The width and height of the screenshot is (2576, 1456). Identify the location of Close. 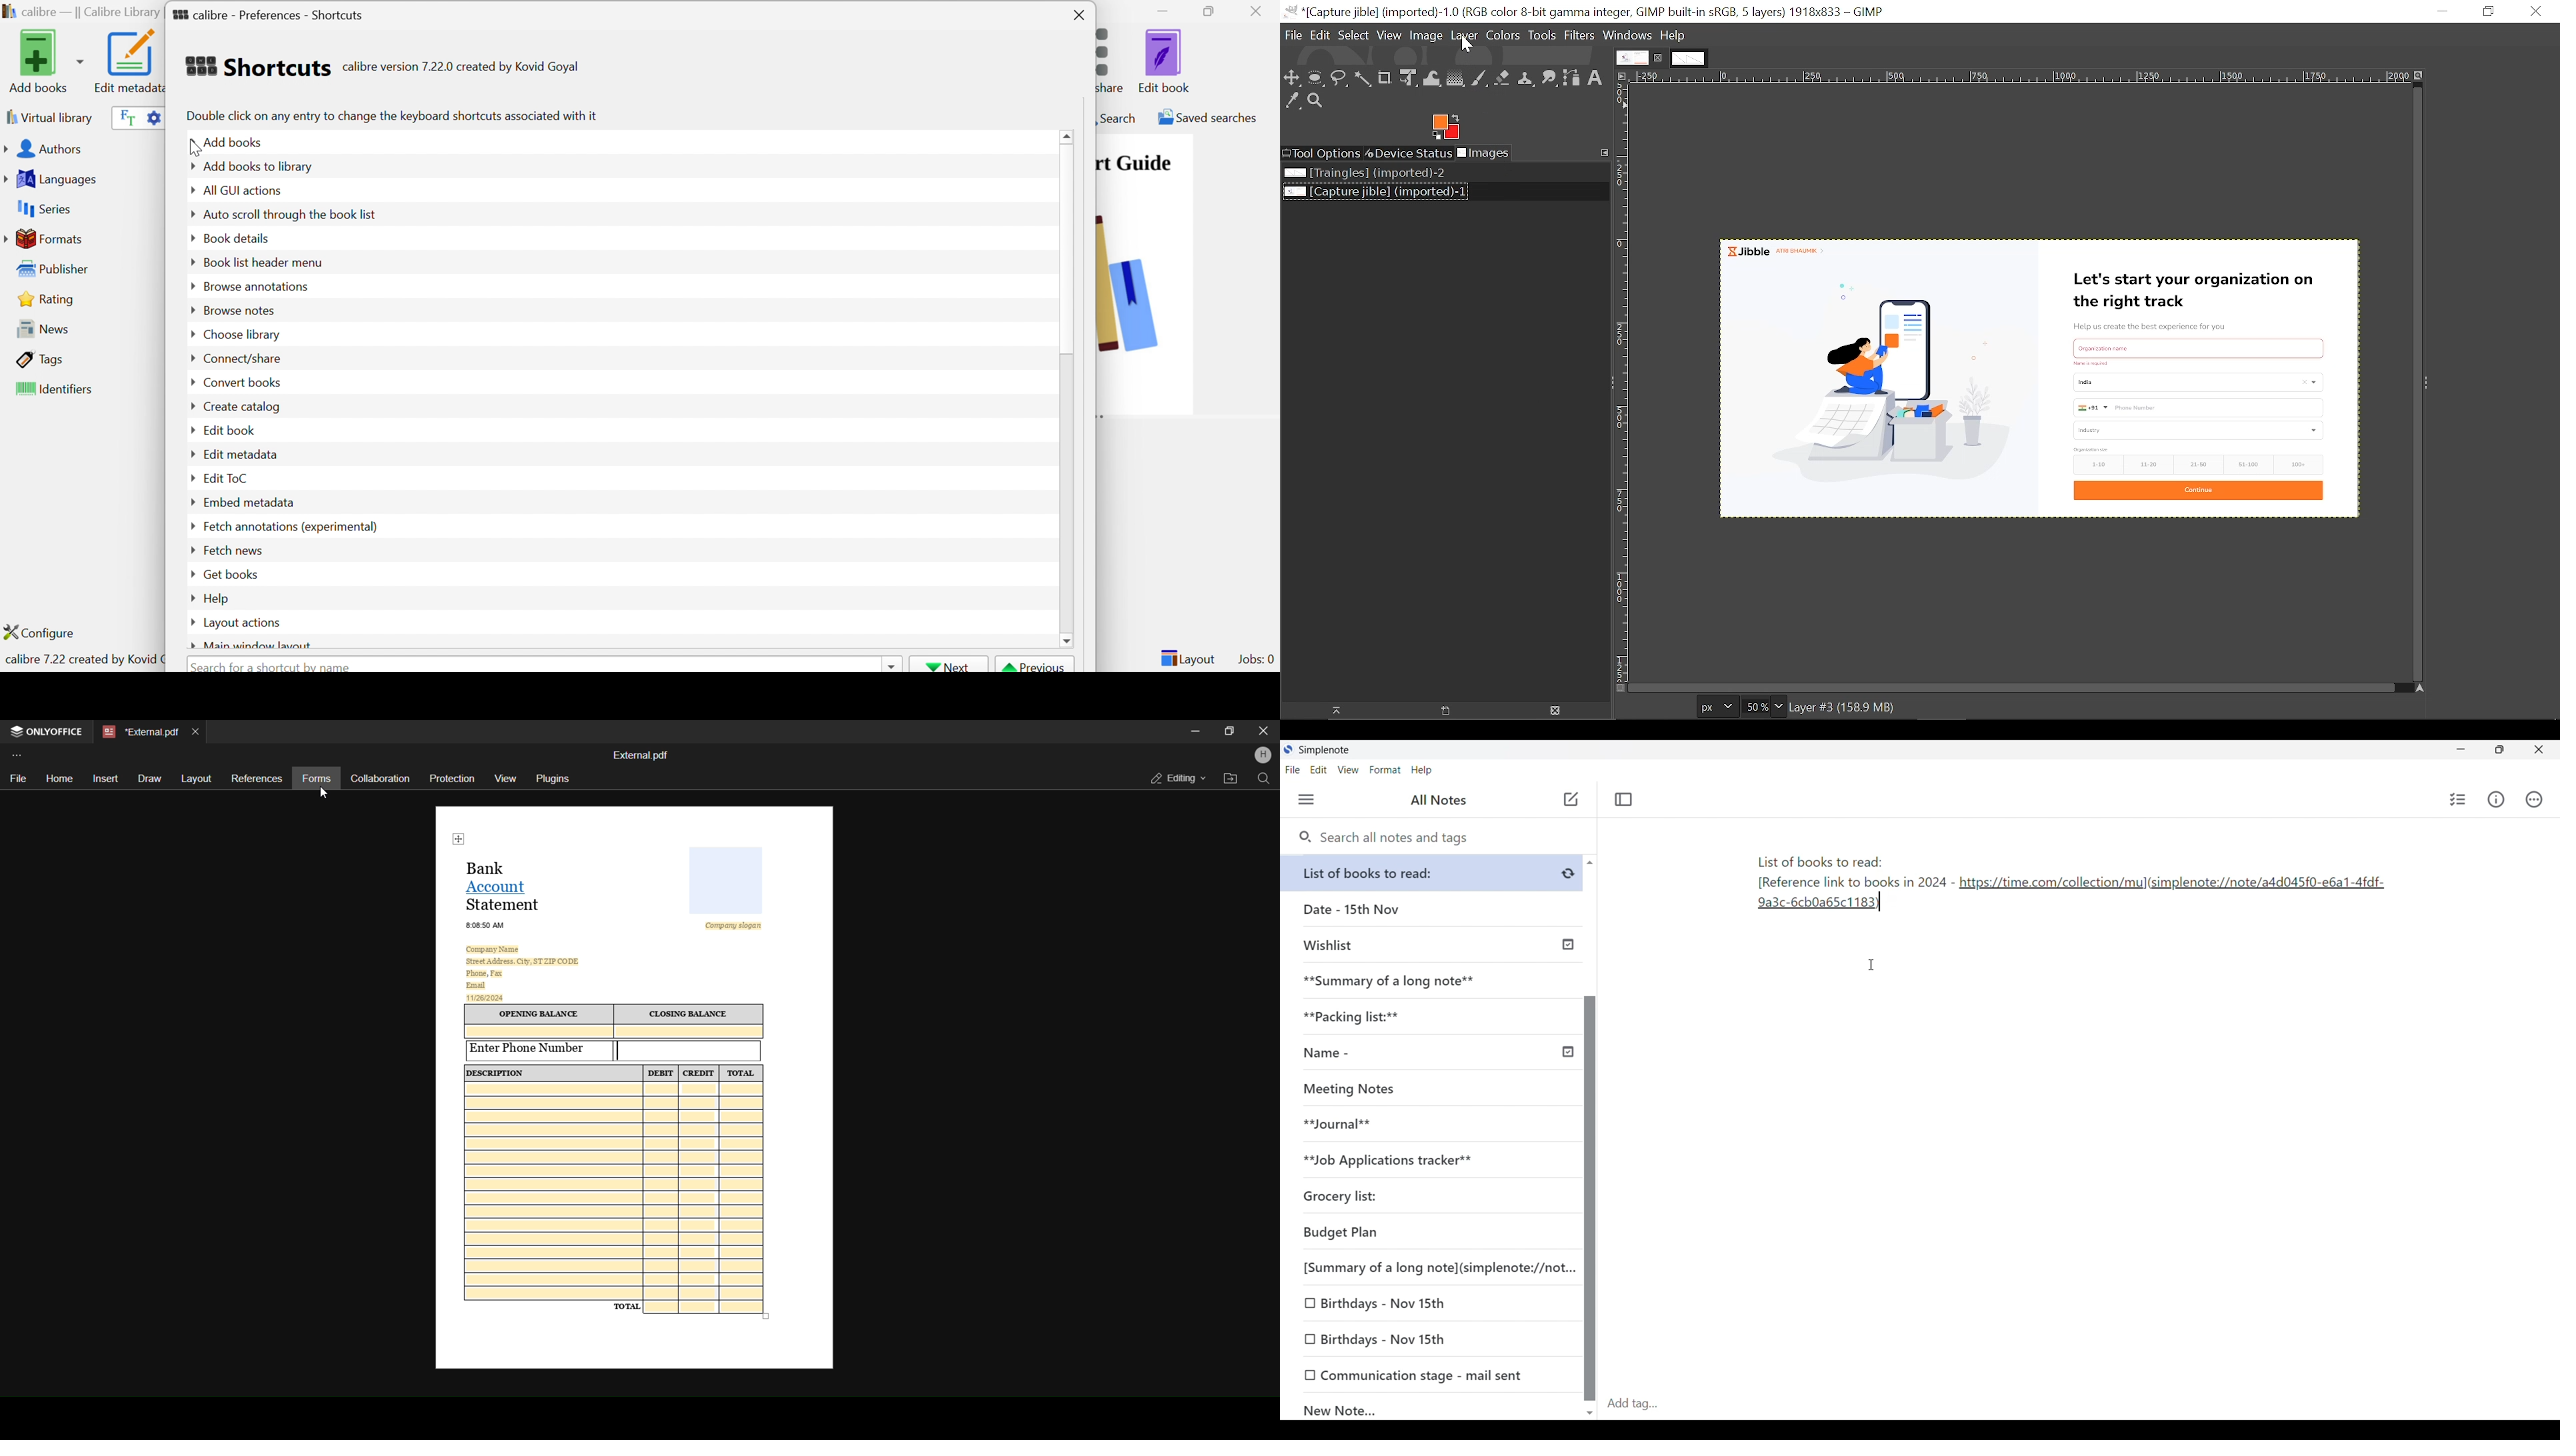
(1261, 731).